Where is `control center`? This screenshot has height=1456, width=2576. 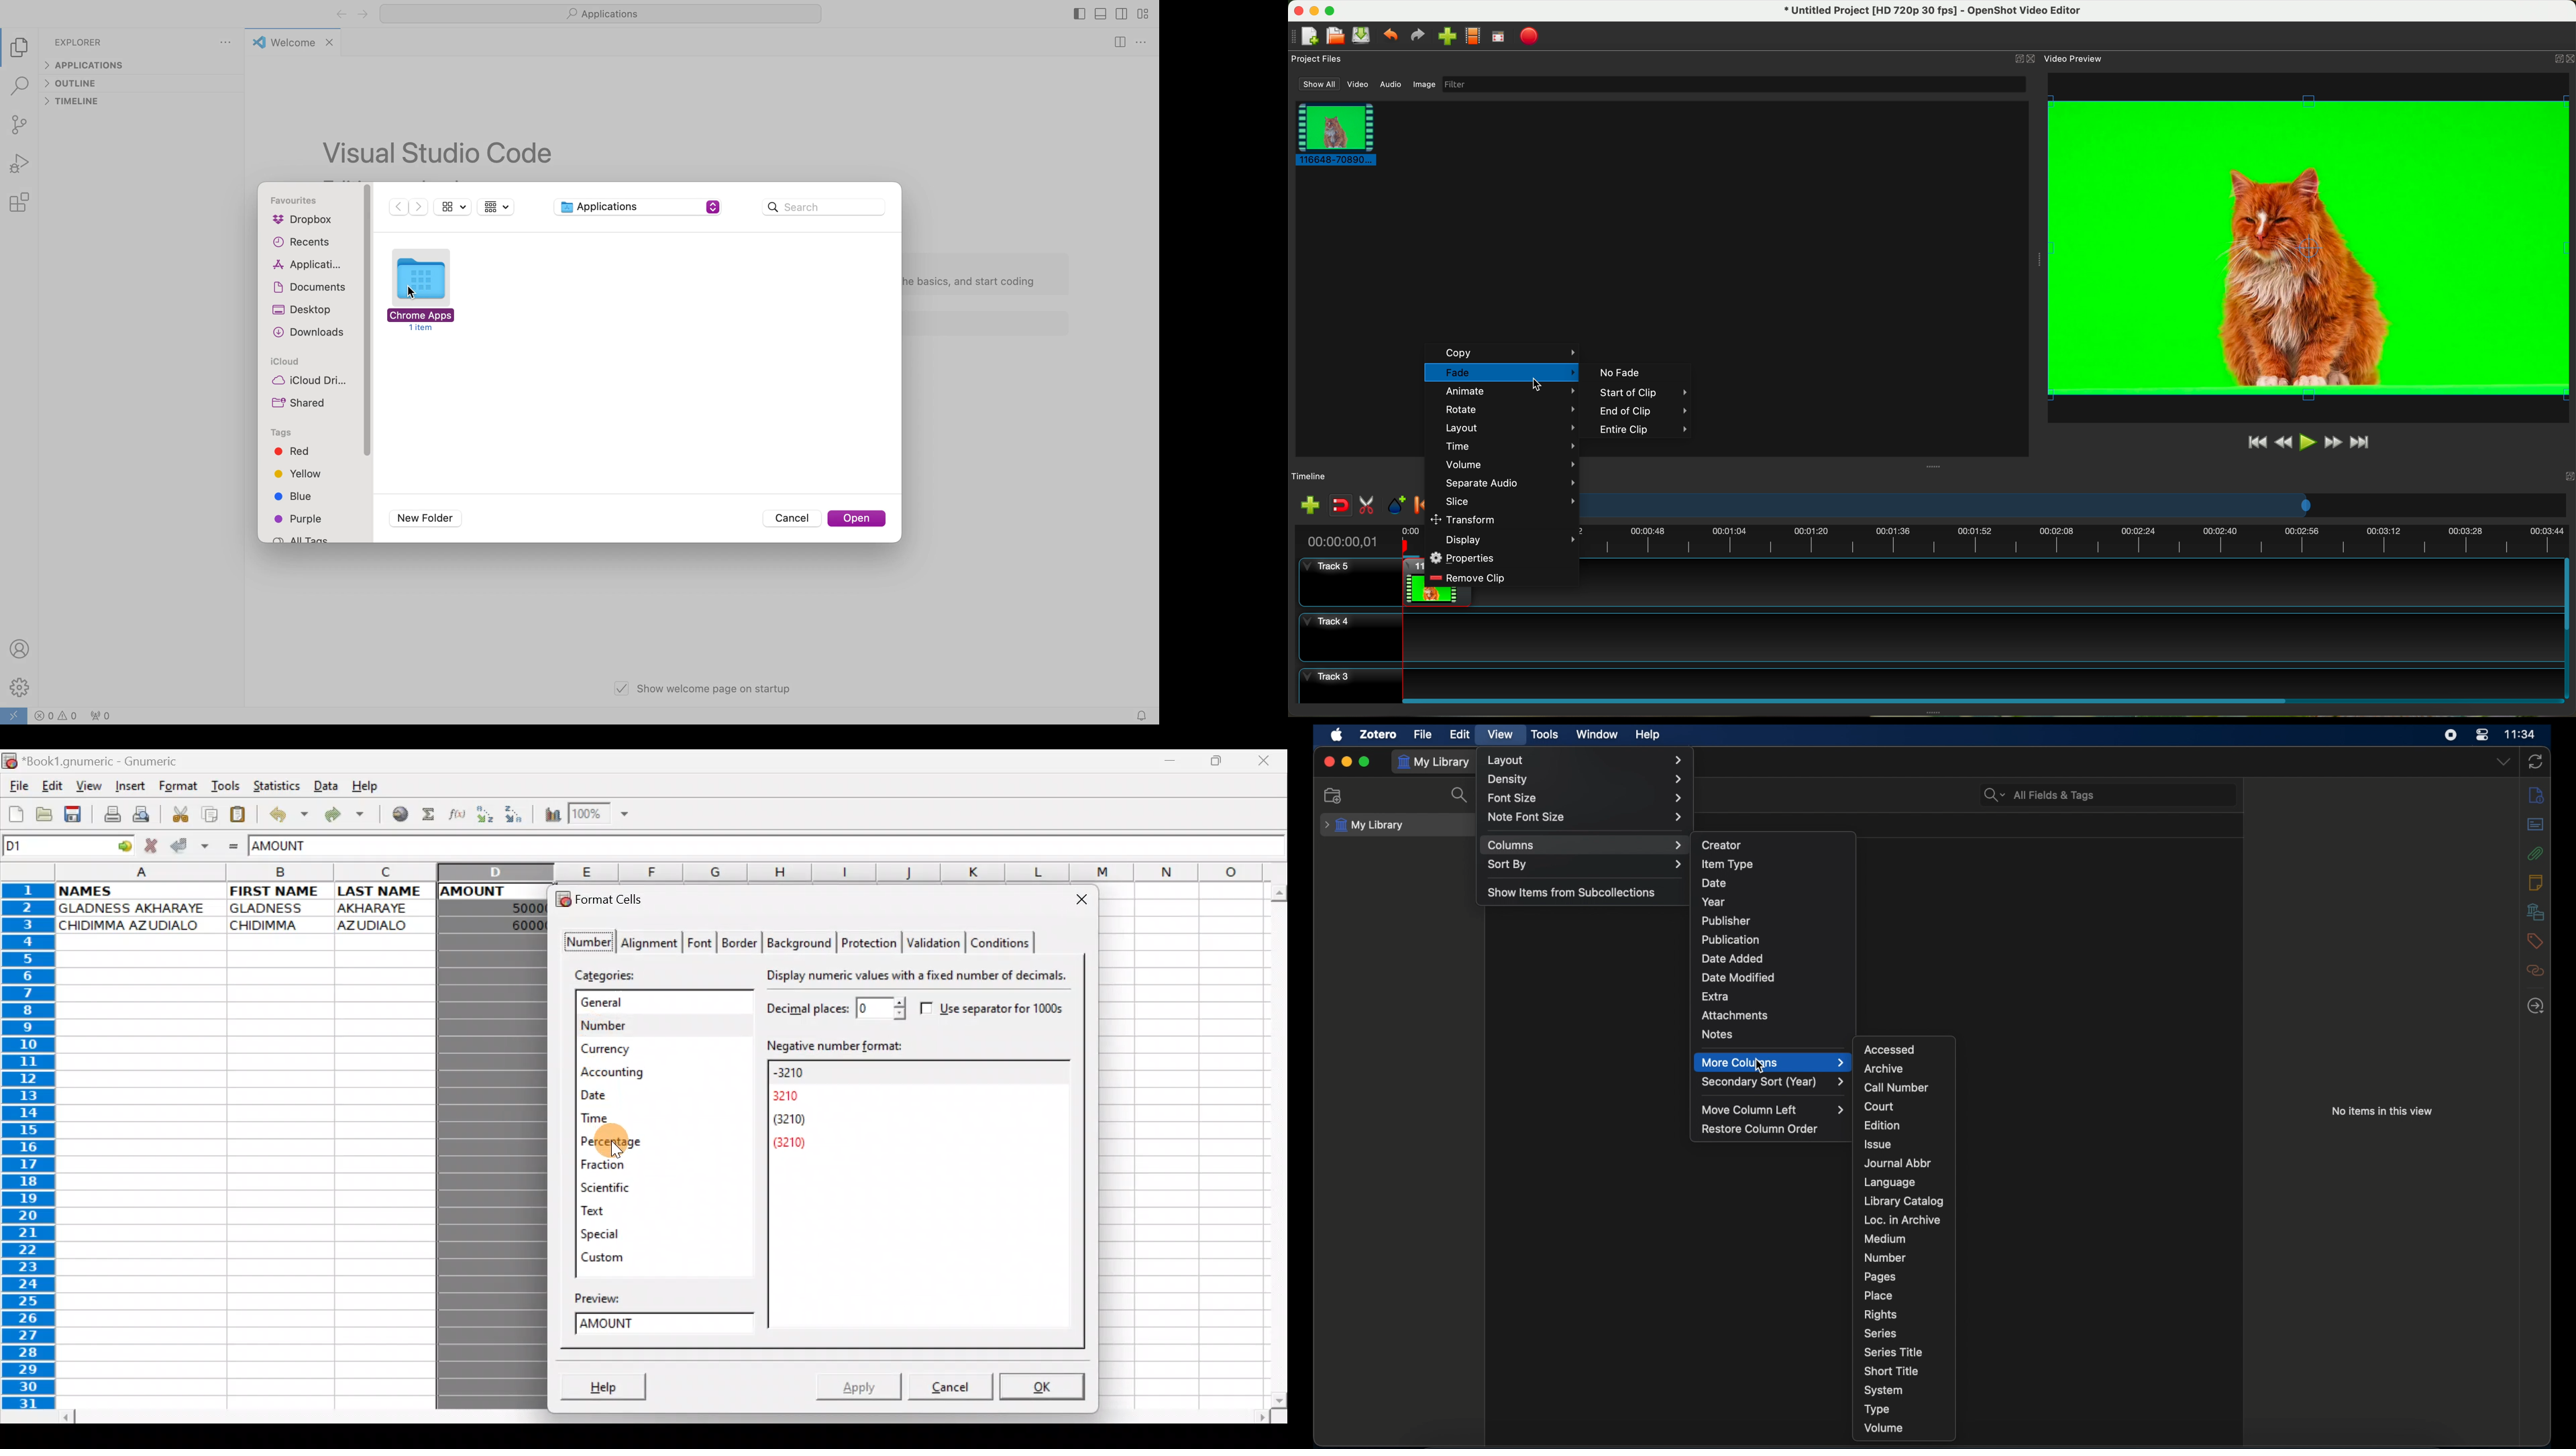
control center is located at coordinates (2482, 735).